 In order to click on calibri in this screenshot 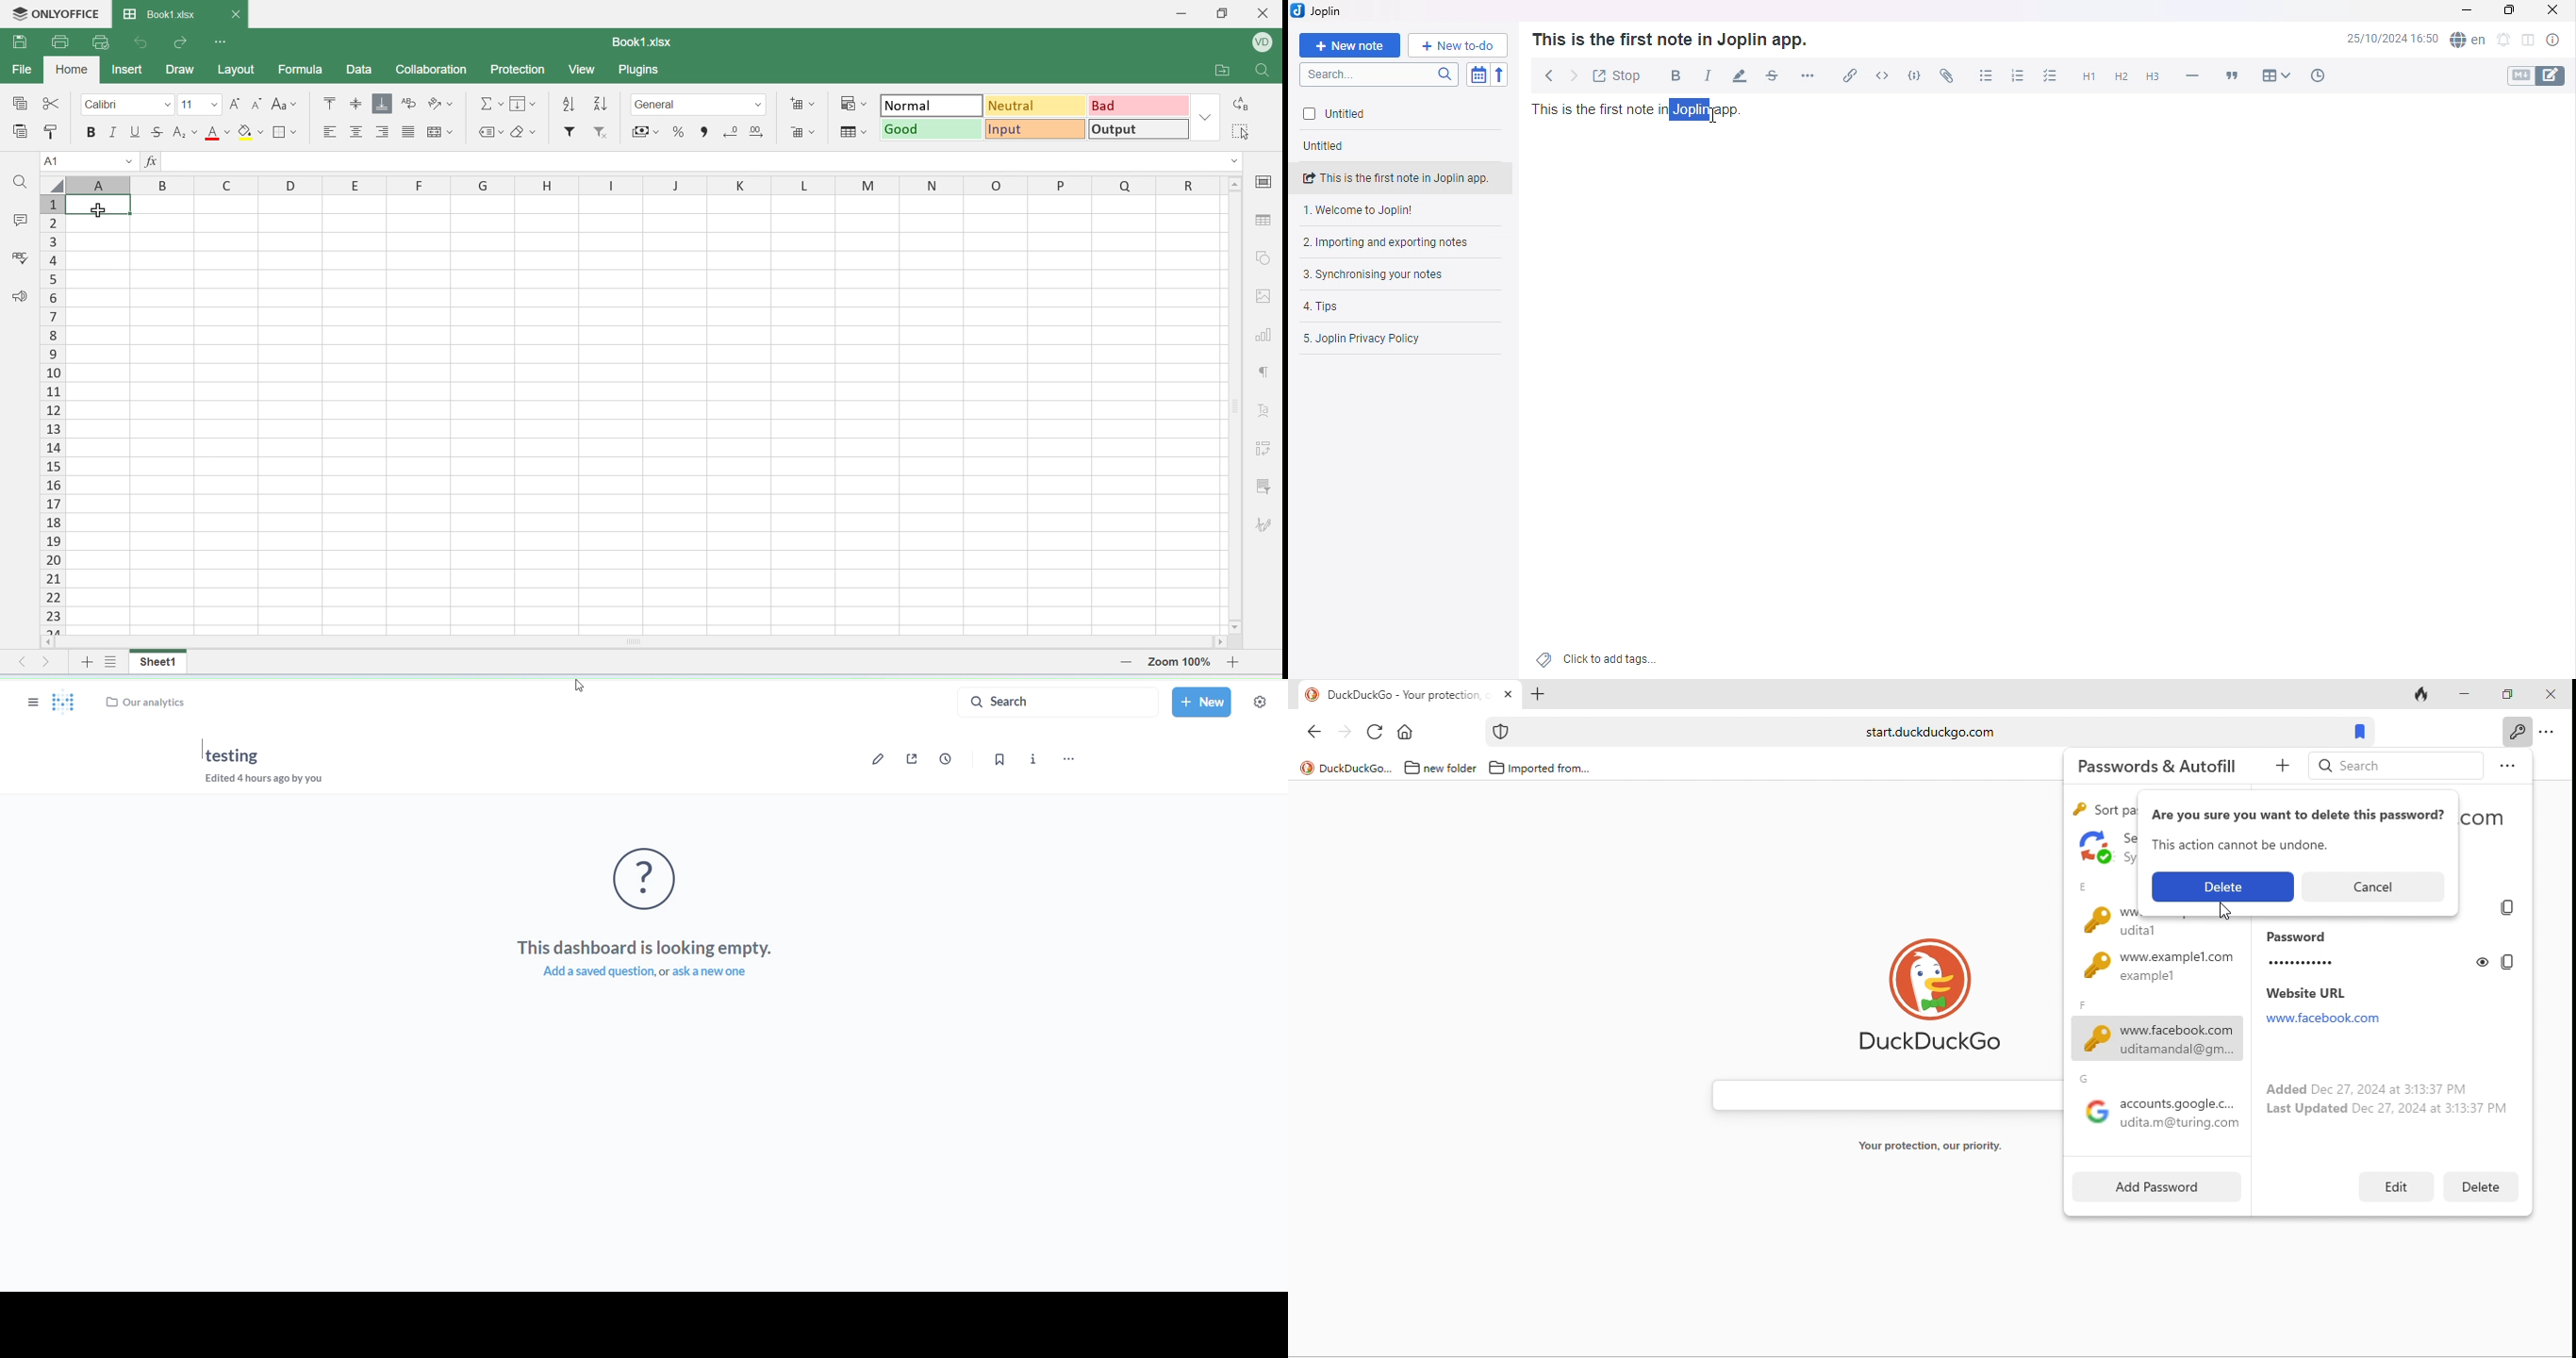, I will do `click(129, 105)`.